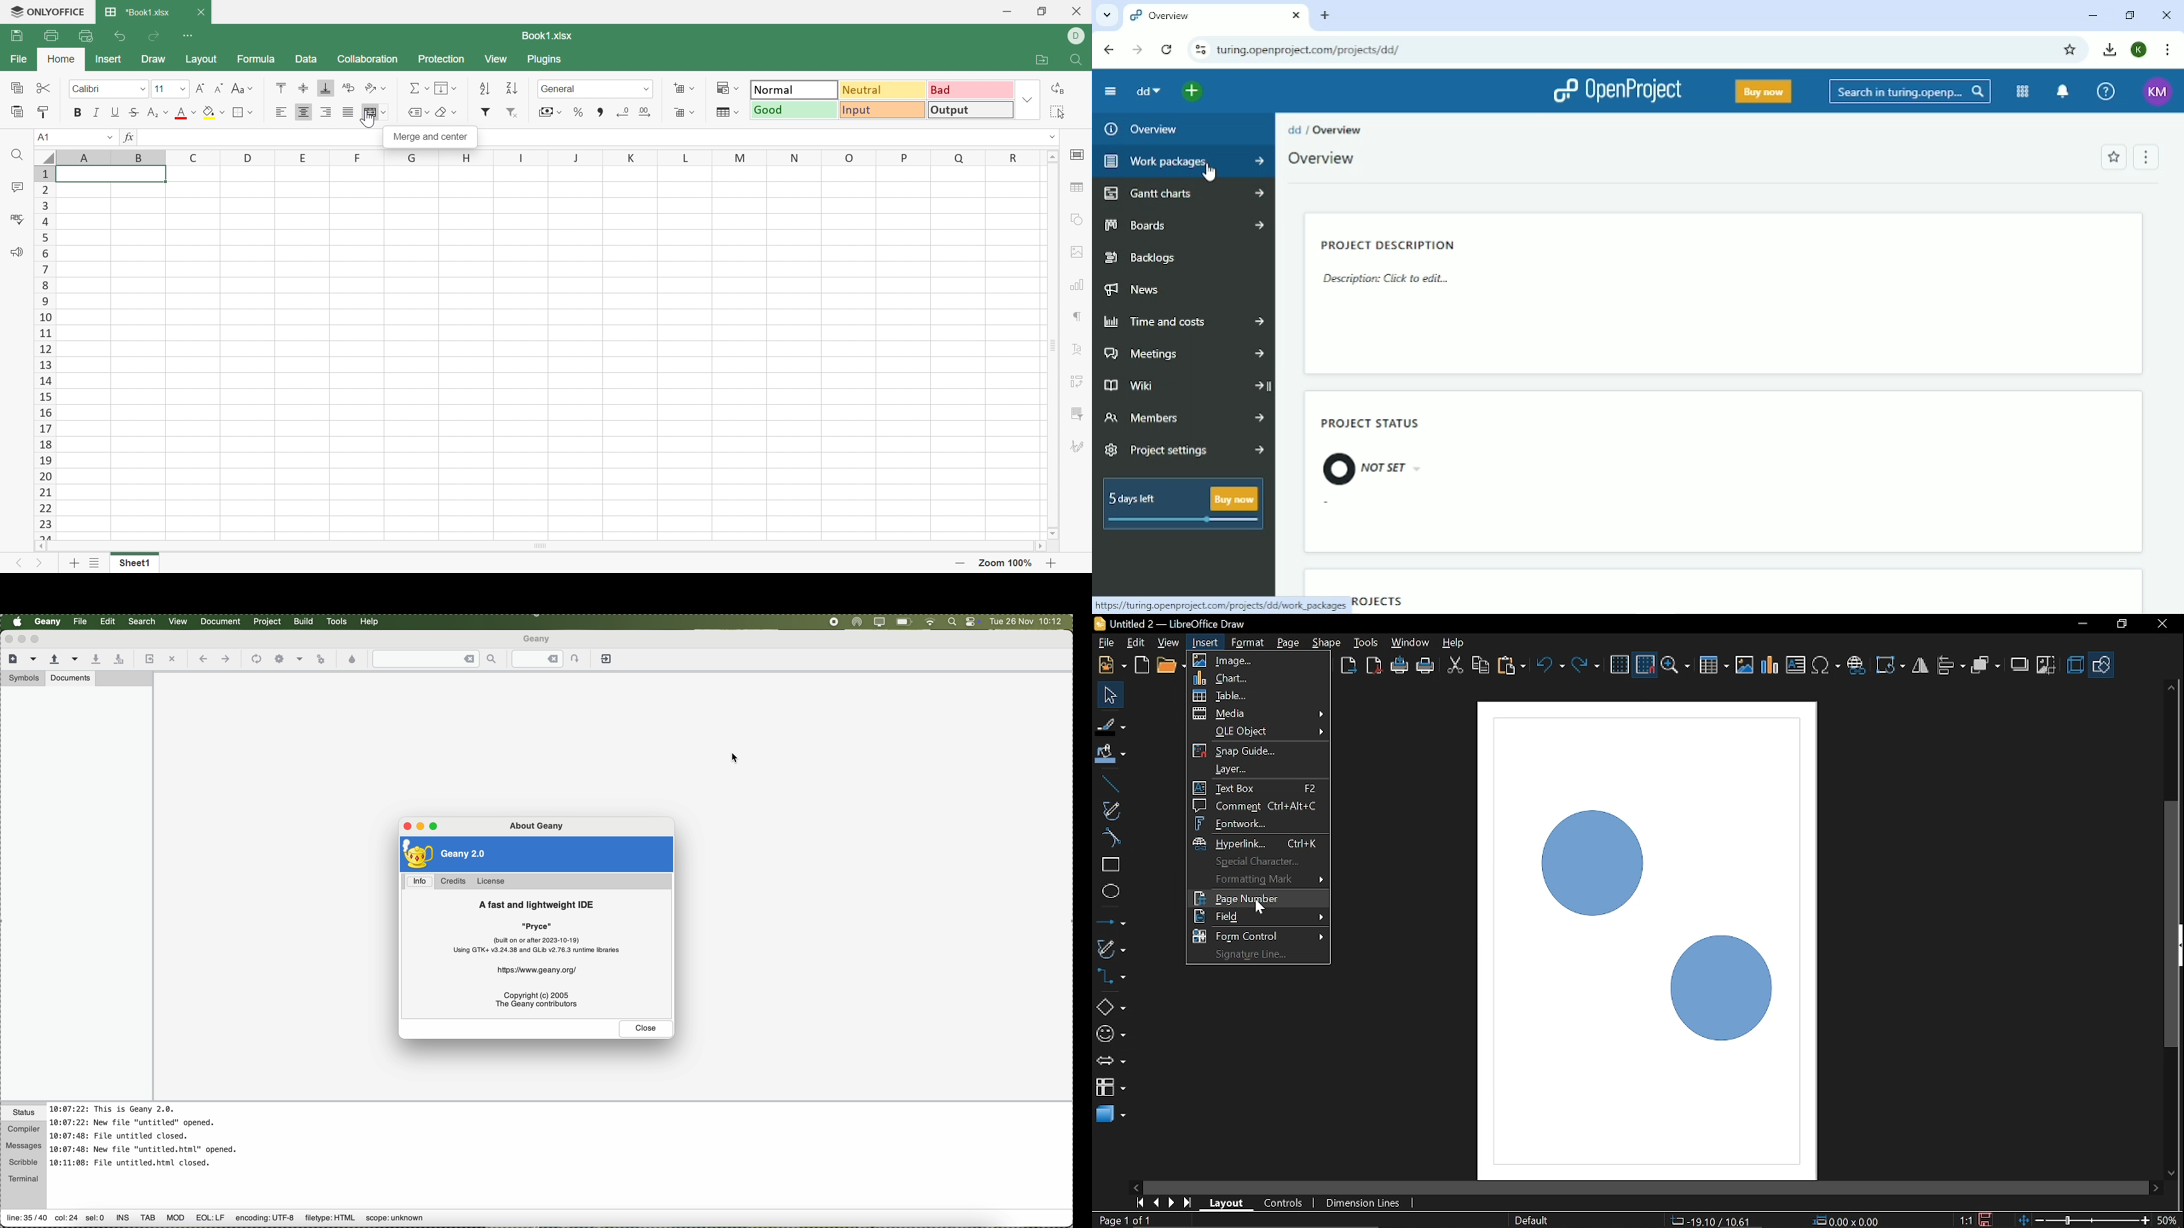 Image resolution: width=2184 pixels, height=1232 pixels. I want to click on WIndow, so click(1411, 642).